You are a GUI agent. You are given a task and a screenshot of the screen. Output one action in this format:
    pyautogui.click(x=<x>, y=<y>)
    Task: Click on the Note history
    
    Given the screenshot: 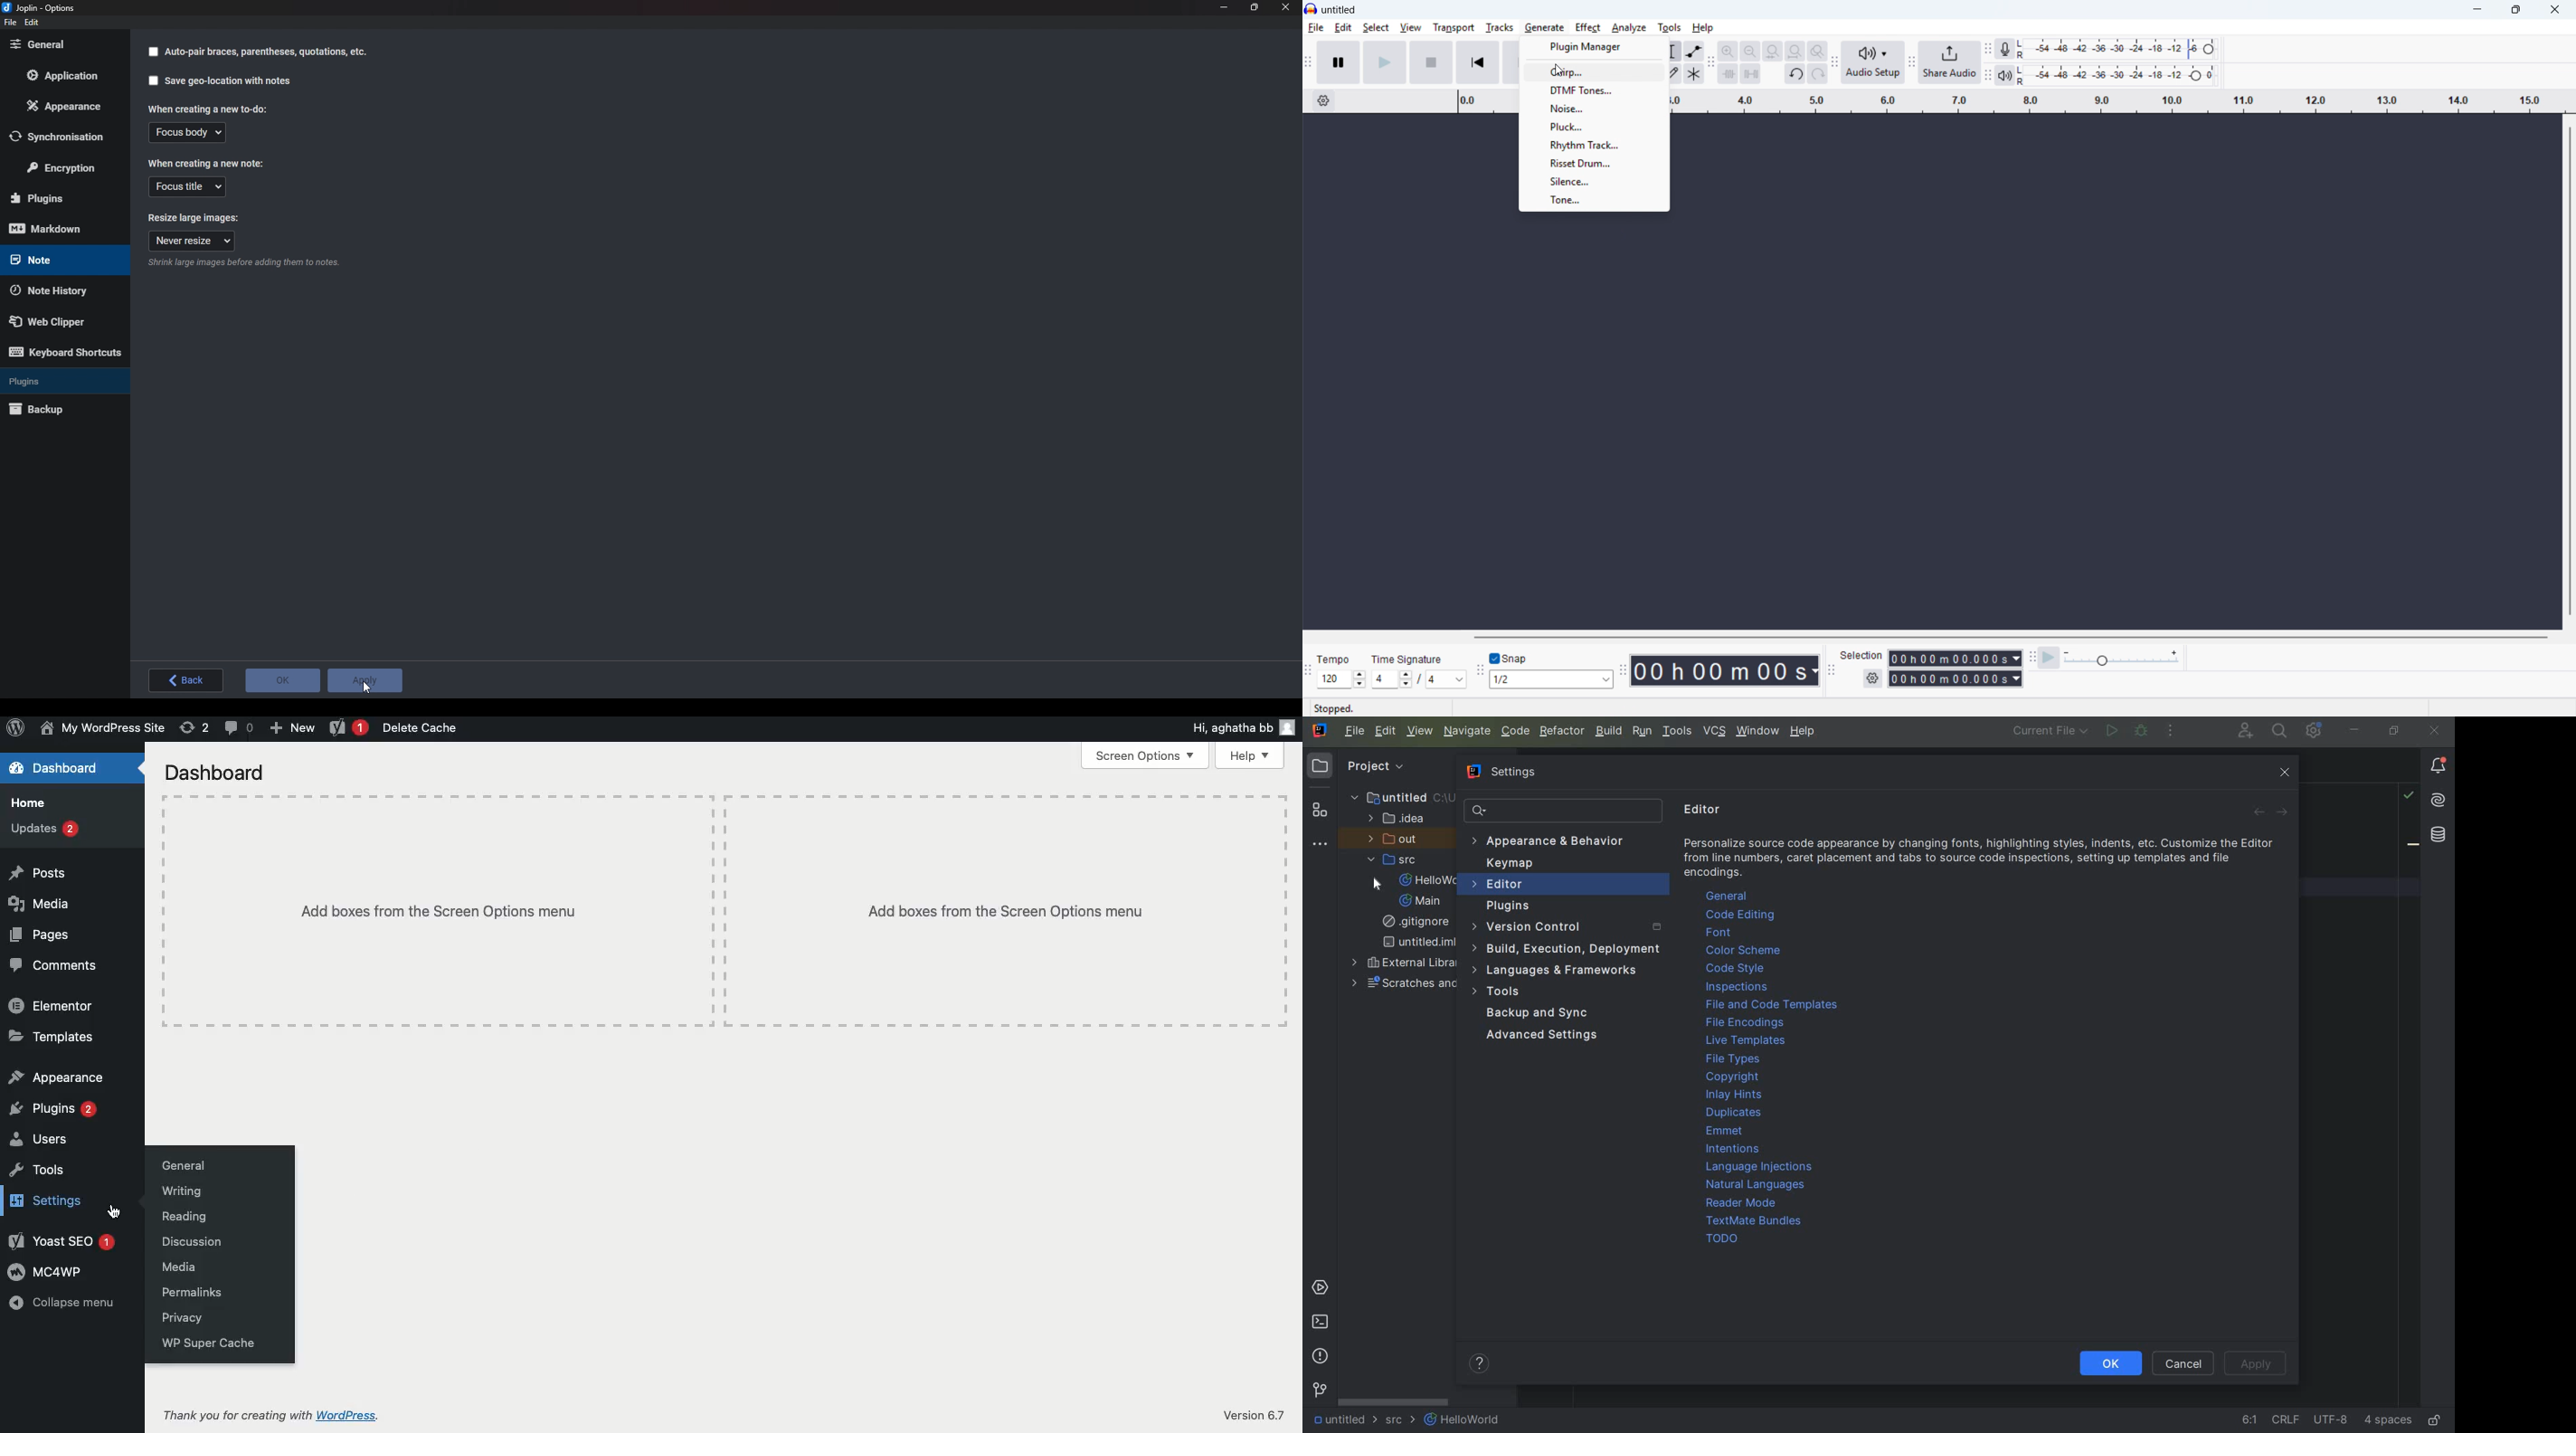 What is the action you would take?
    pyautogui.click(x=61, y=290)
    